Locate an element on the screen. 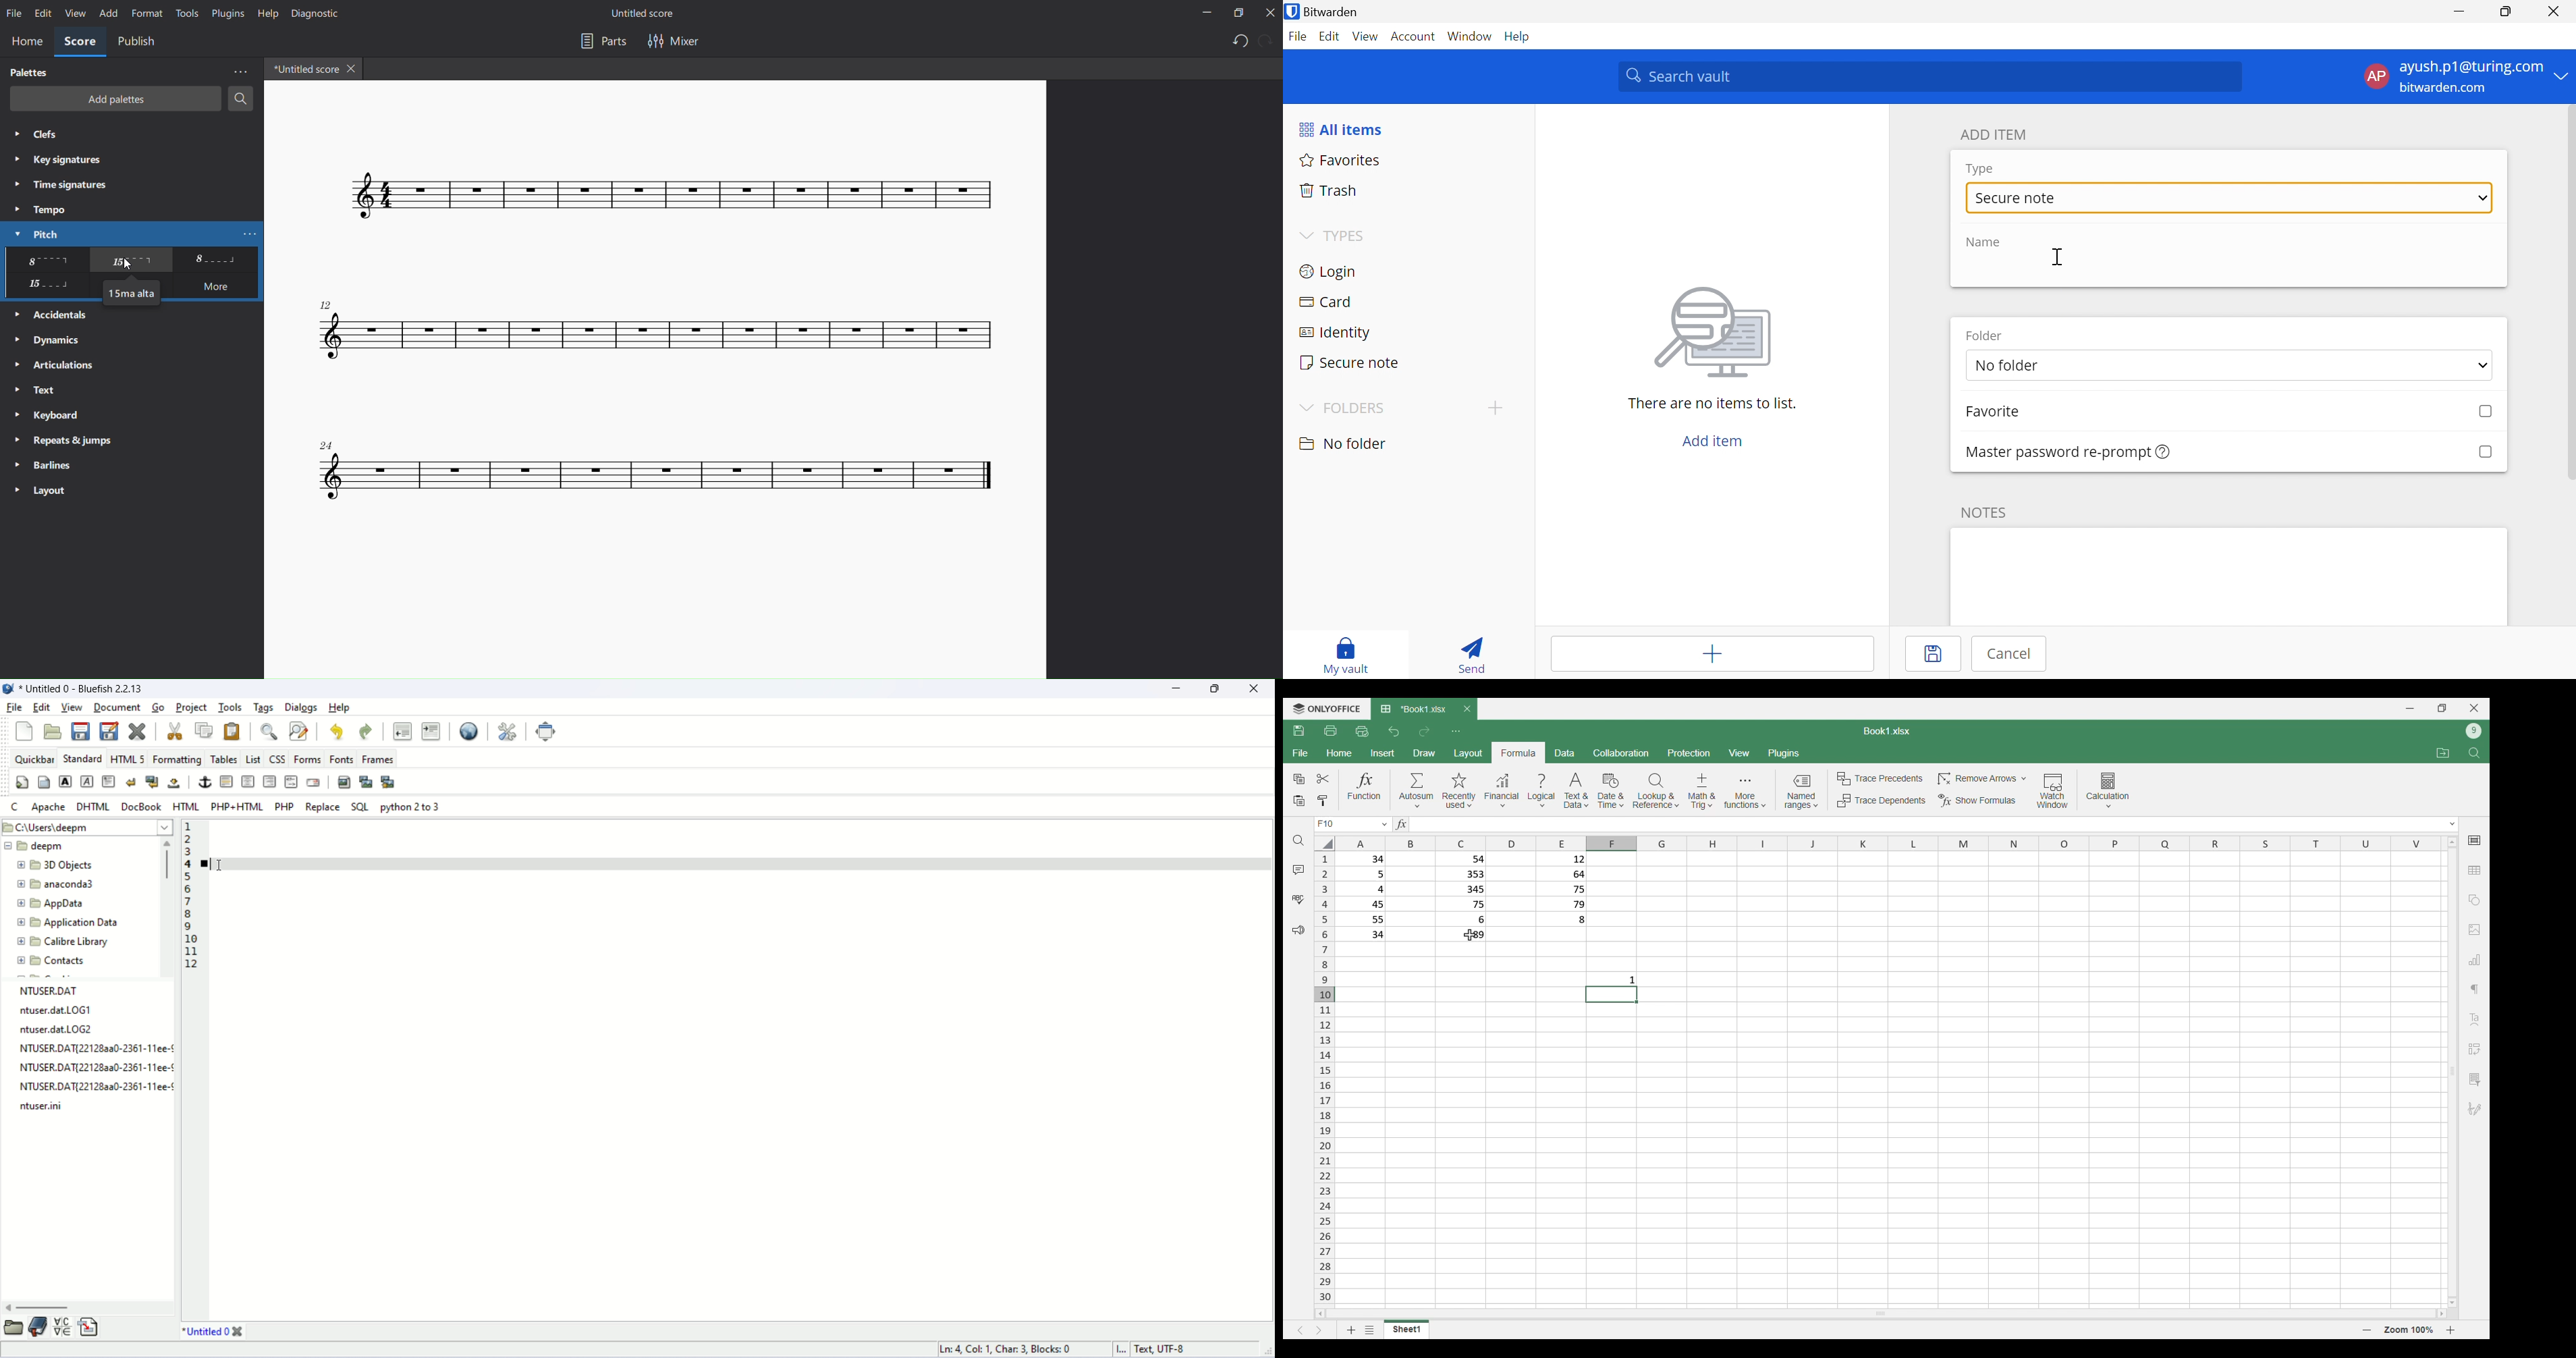 The height and width of the screenshot is (1372, 2576). format is located at coordinates (146, 13).